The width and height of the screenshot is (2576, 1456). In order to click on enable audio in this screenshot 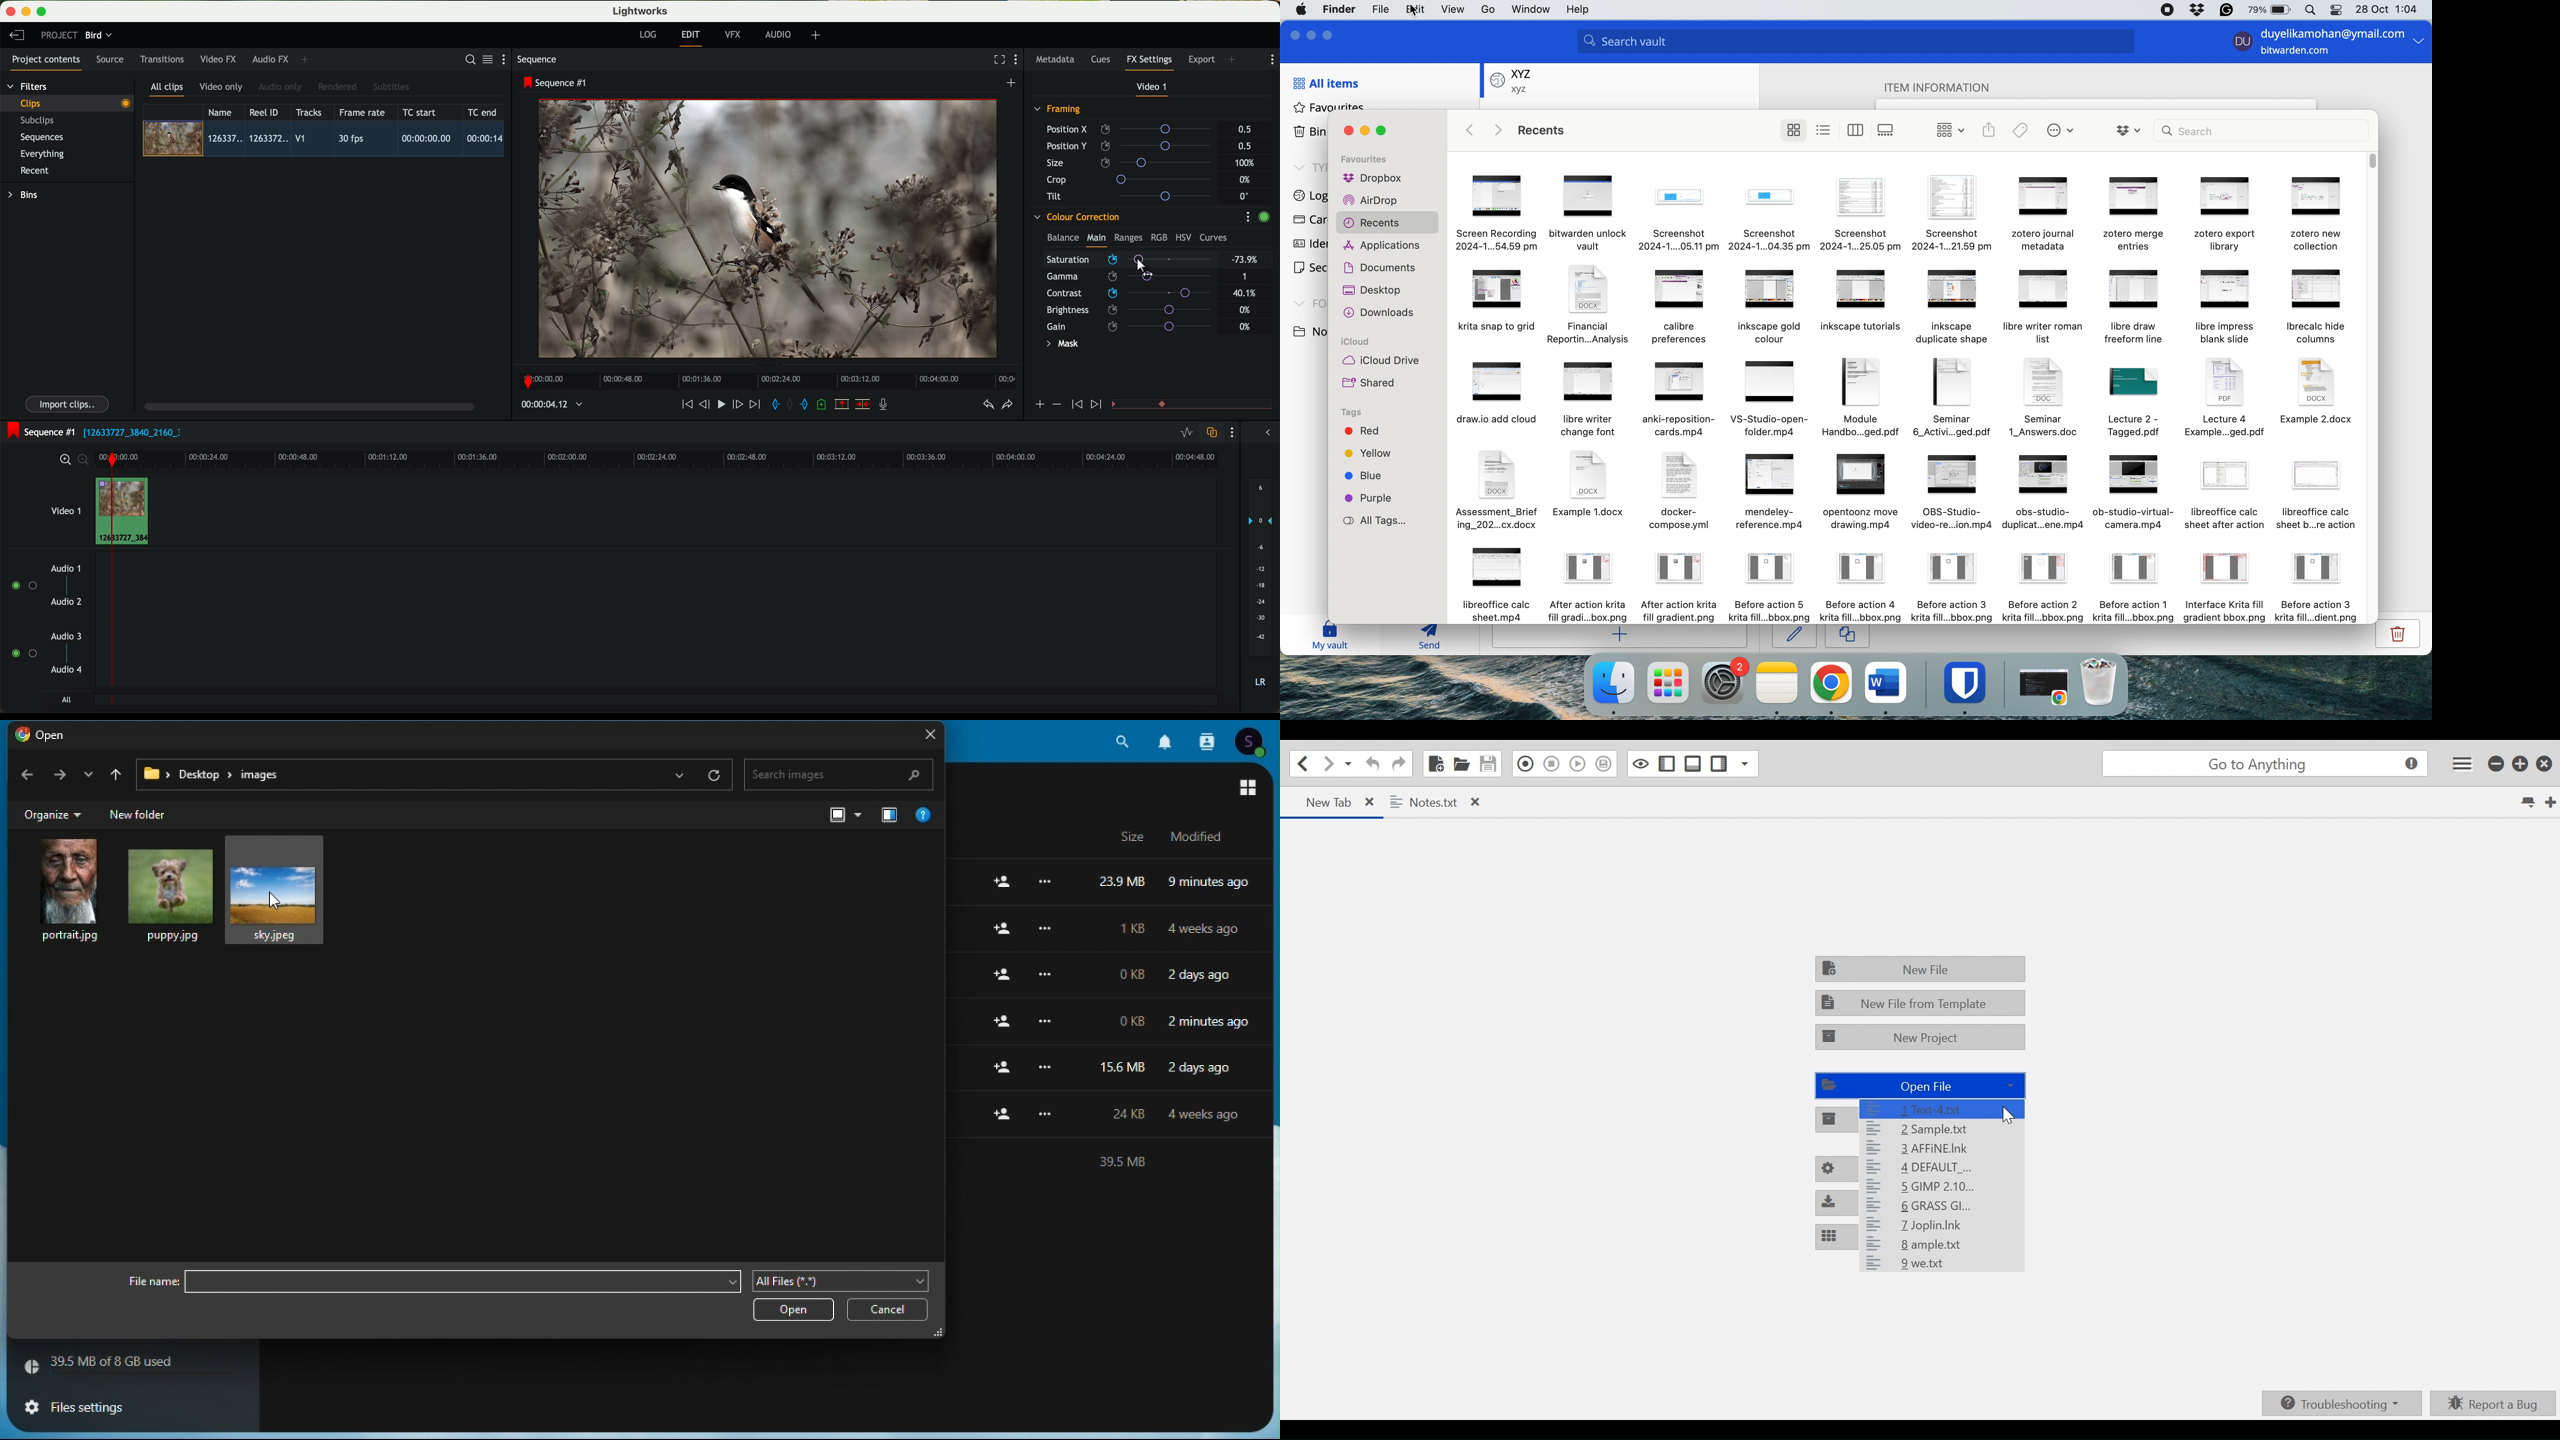, I will do `click(23, 653)`.